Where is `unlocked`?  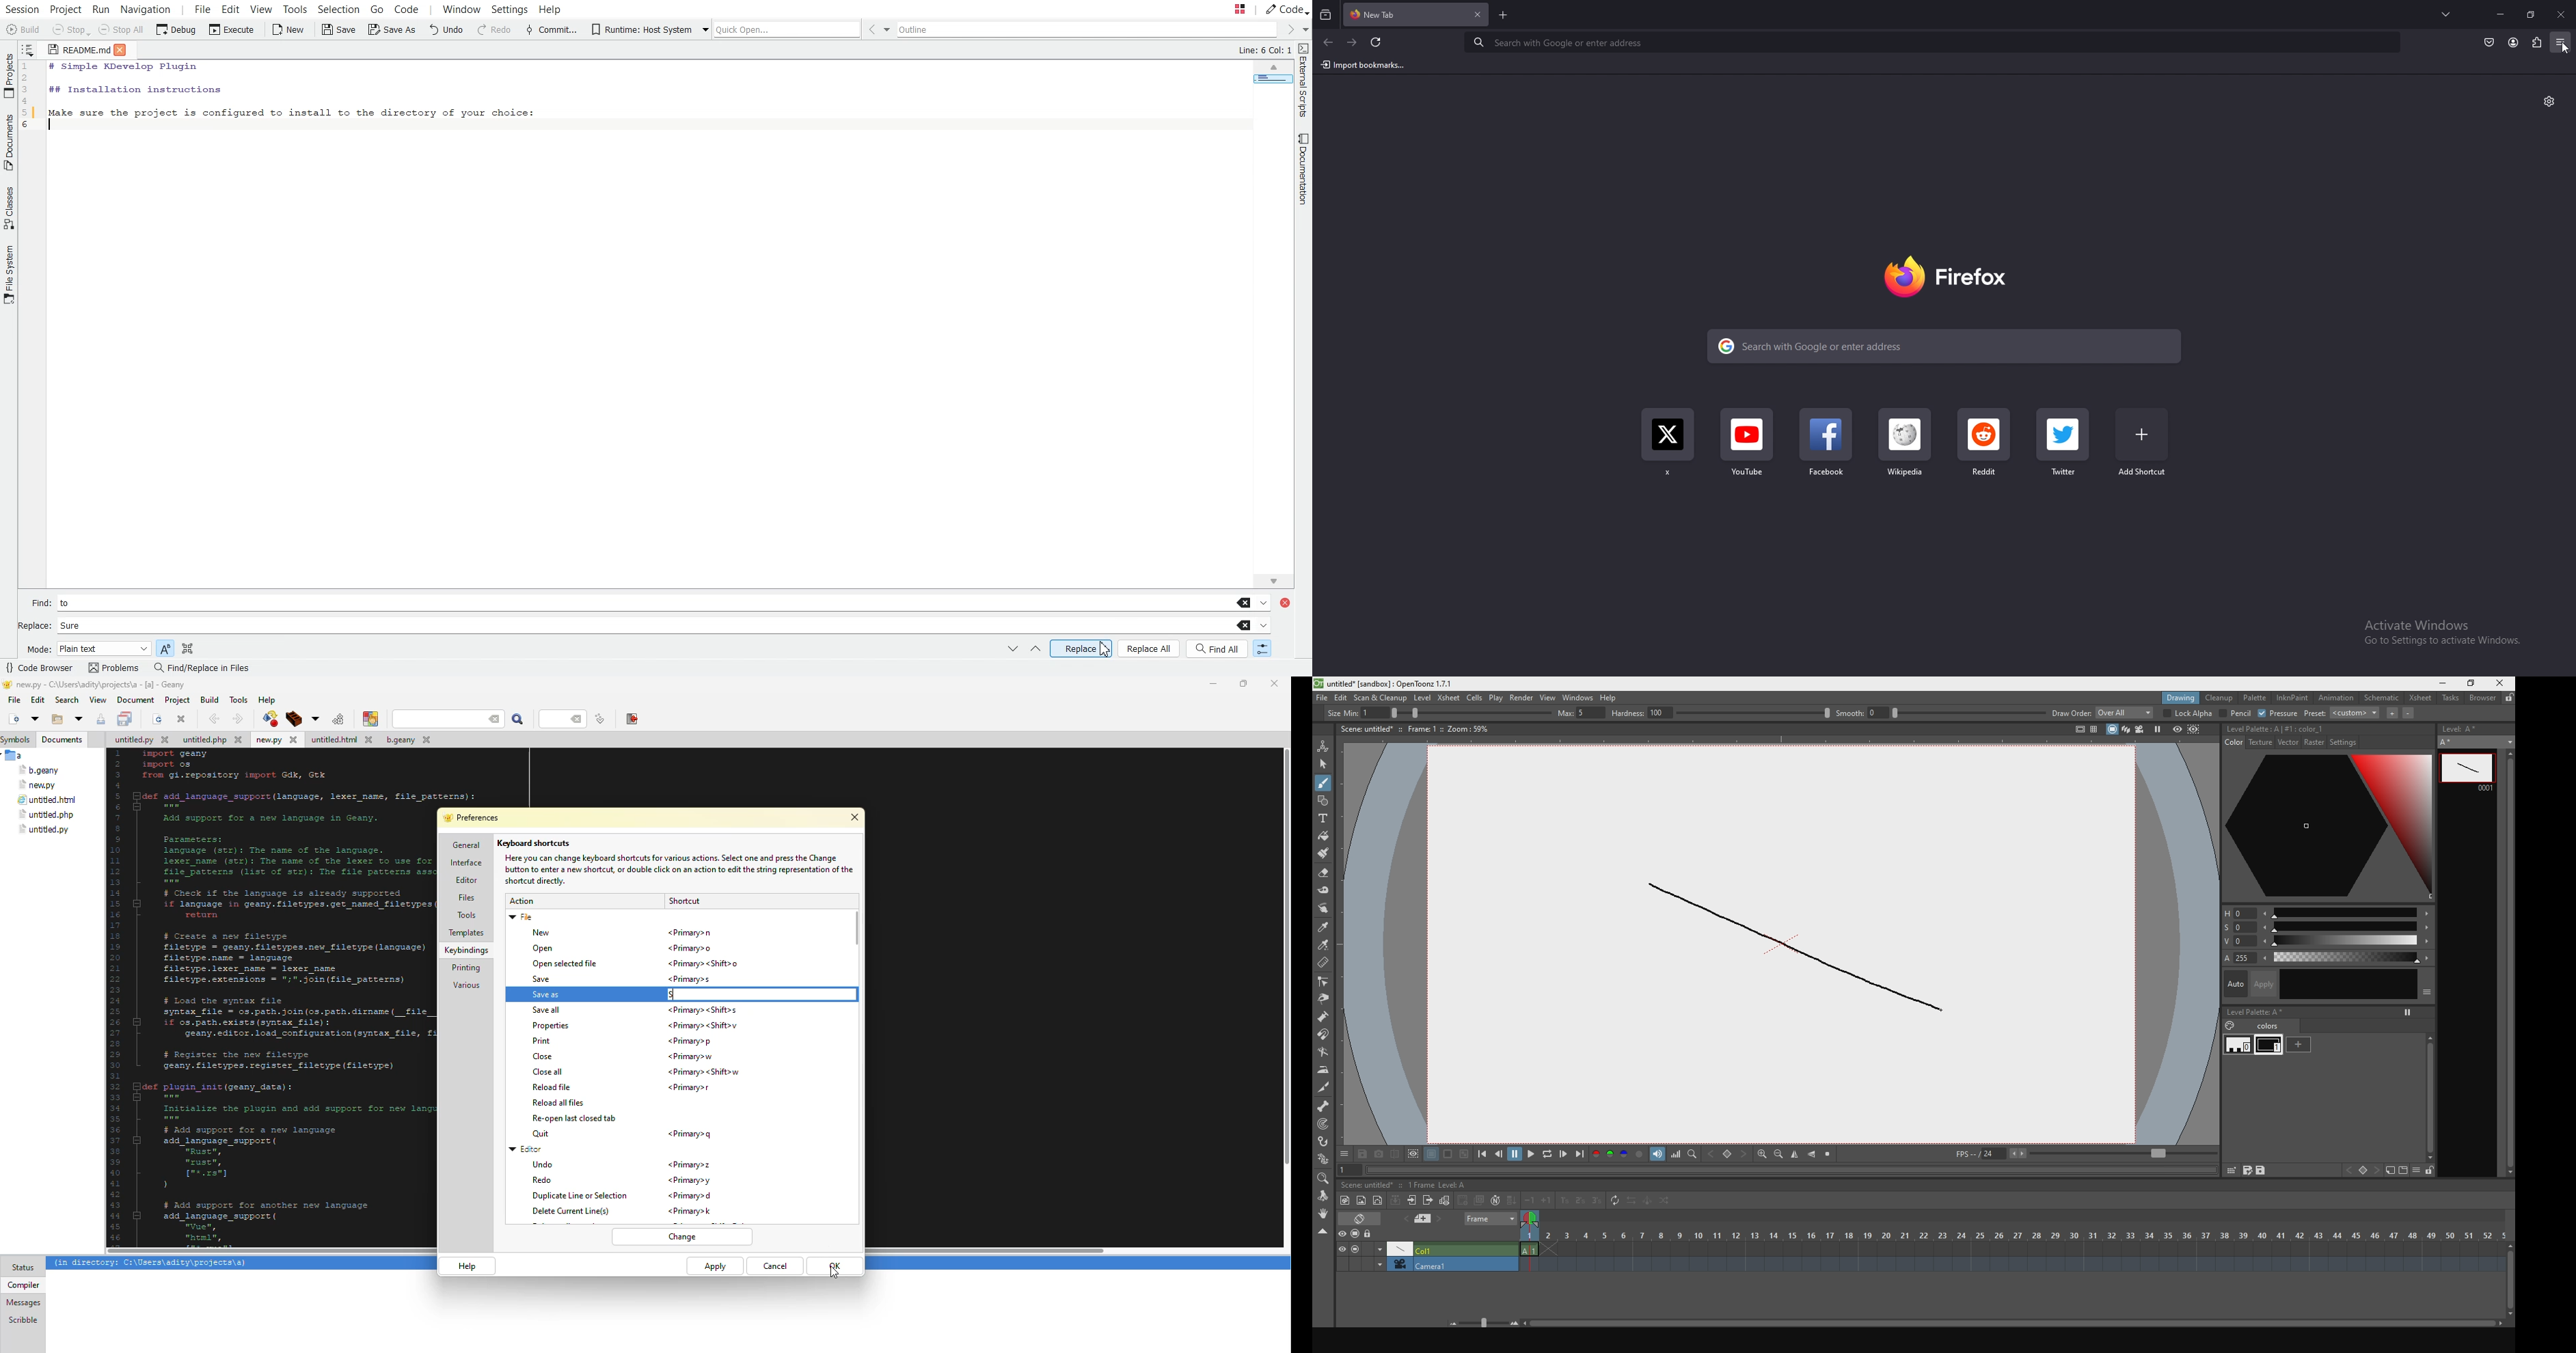
unlocked is located at coordinates (2427, 1171).